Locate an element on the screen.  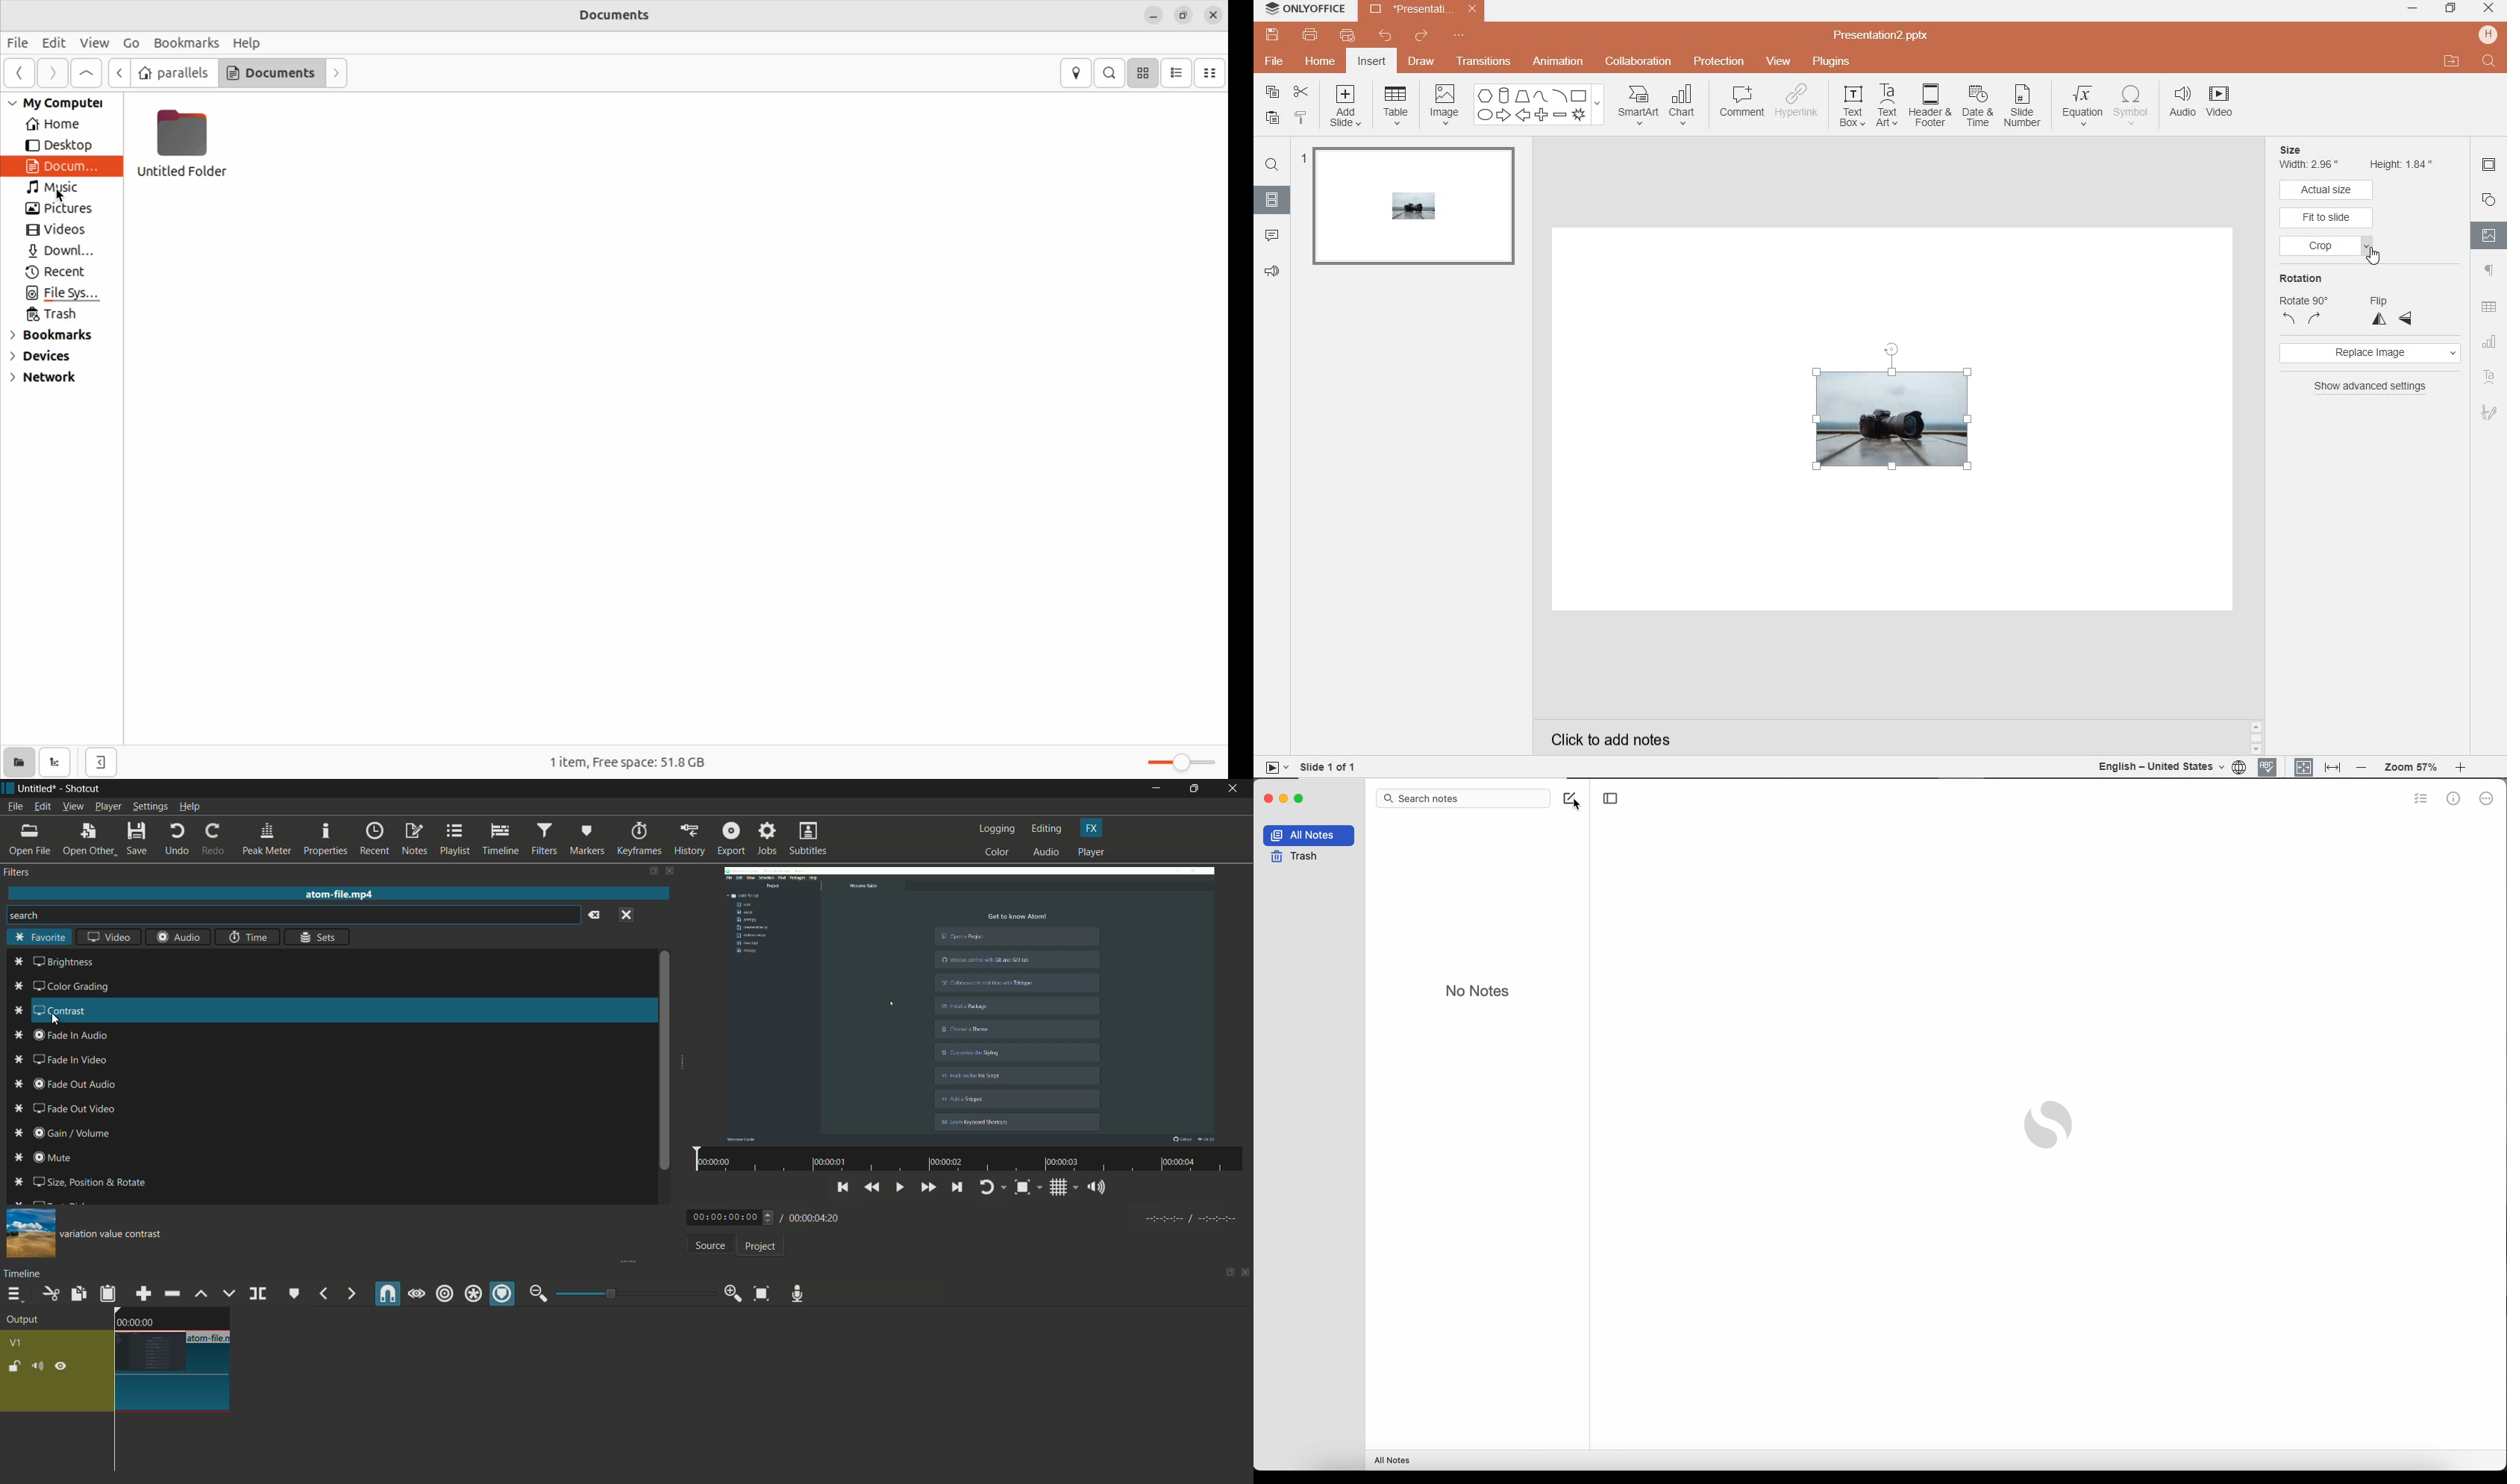
comment is located at coordinates (1742, 104).